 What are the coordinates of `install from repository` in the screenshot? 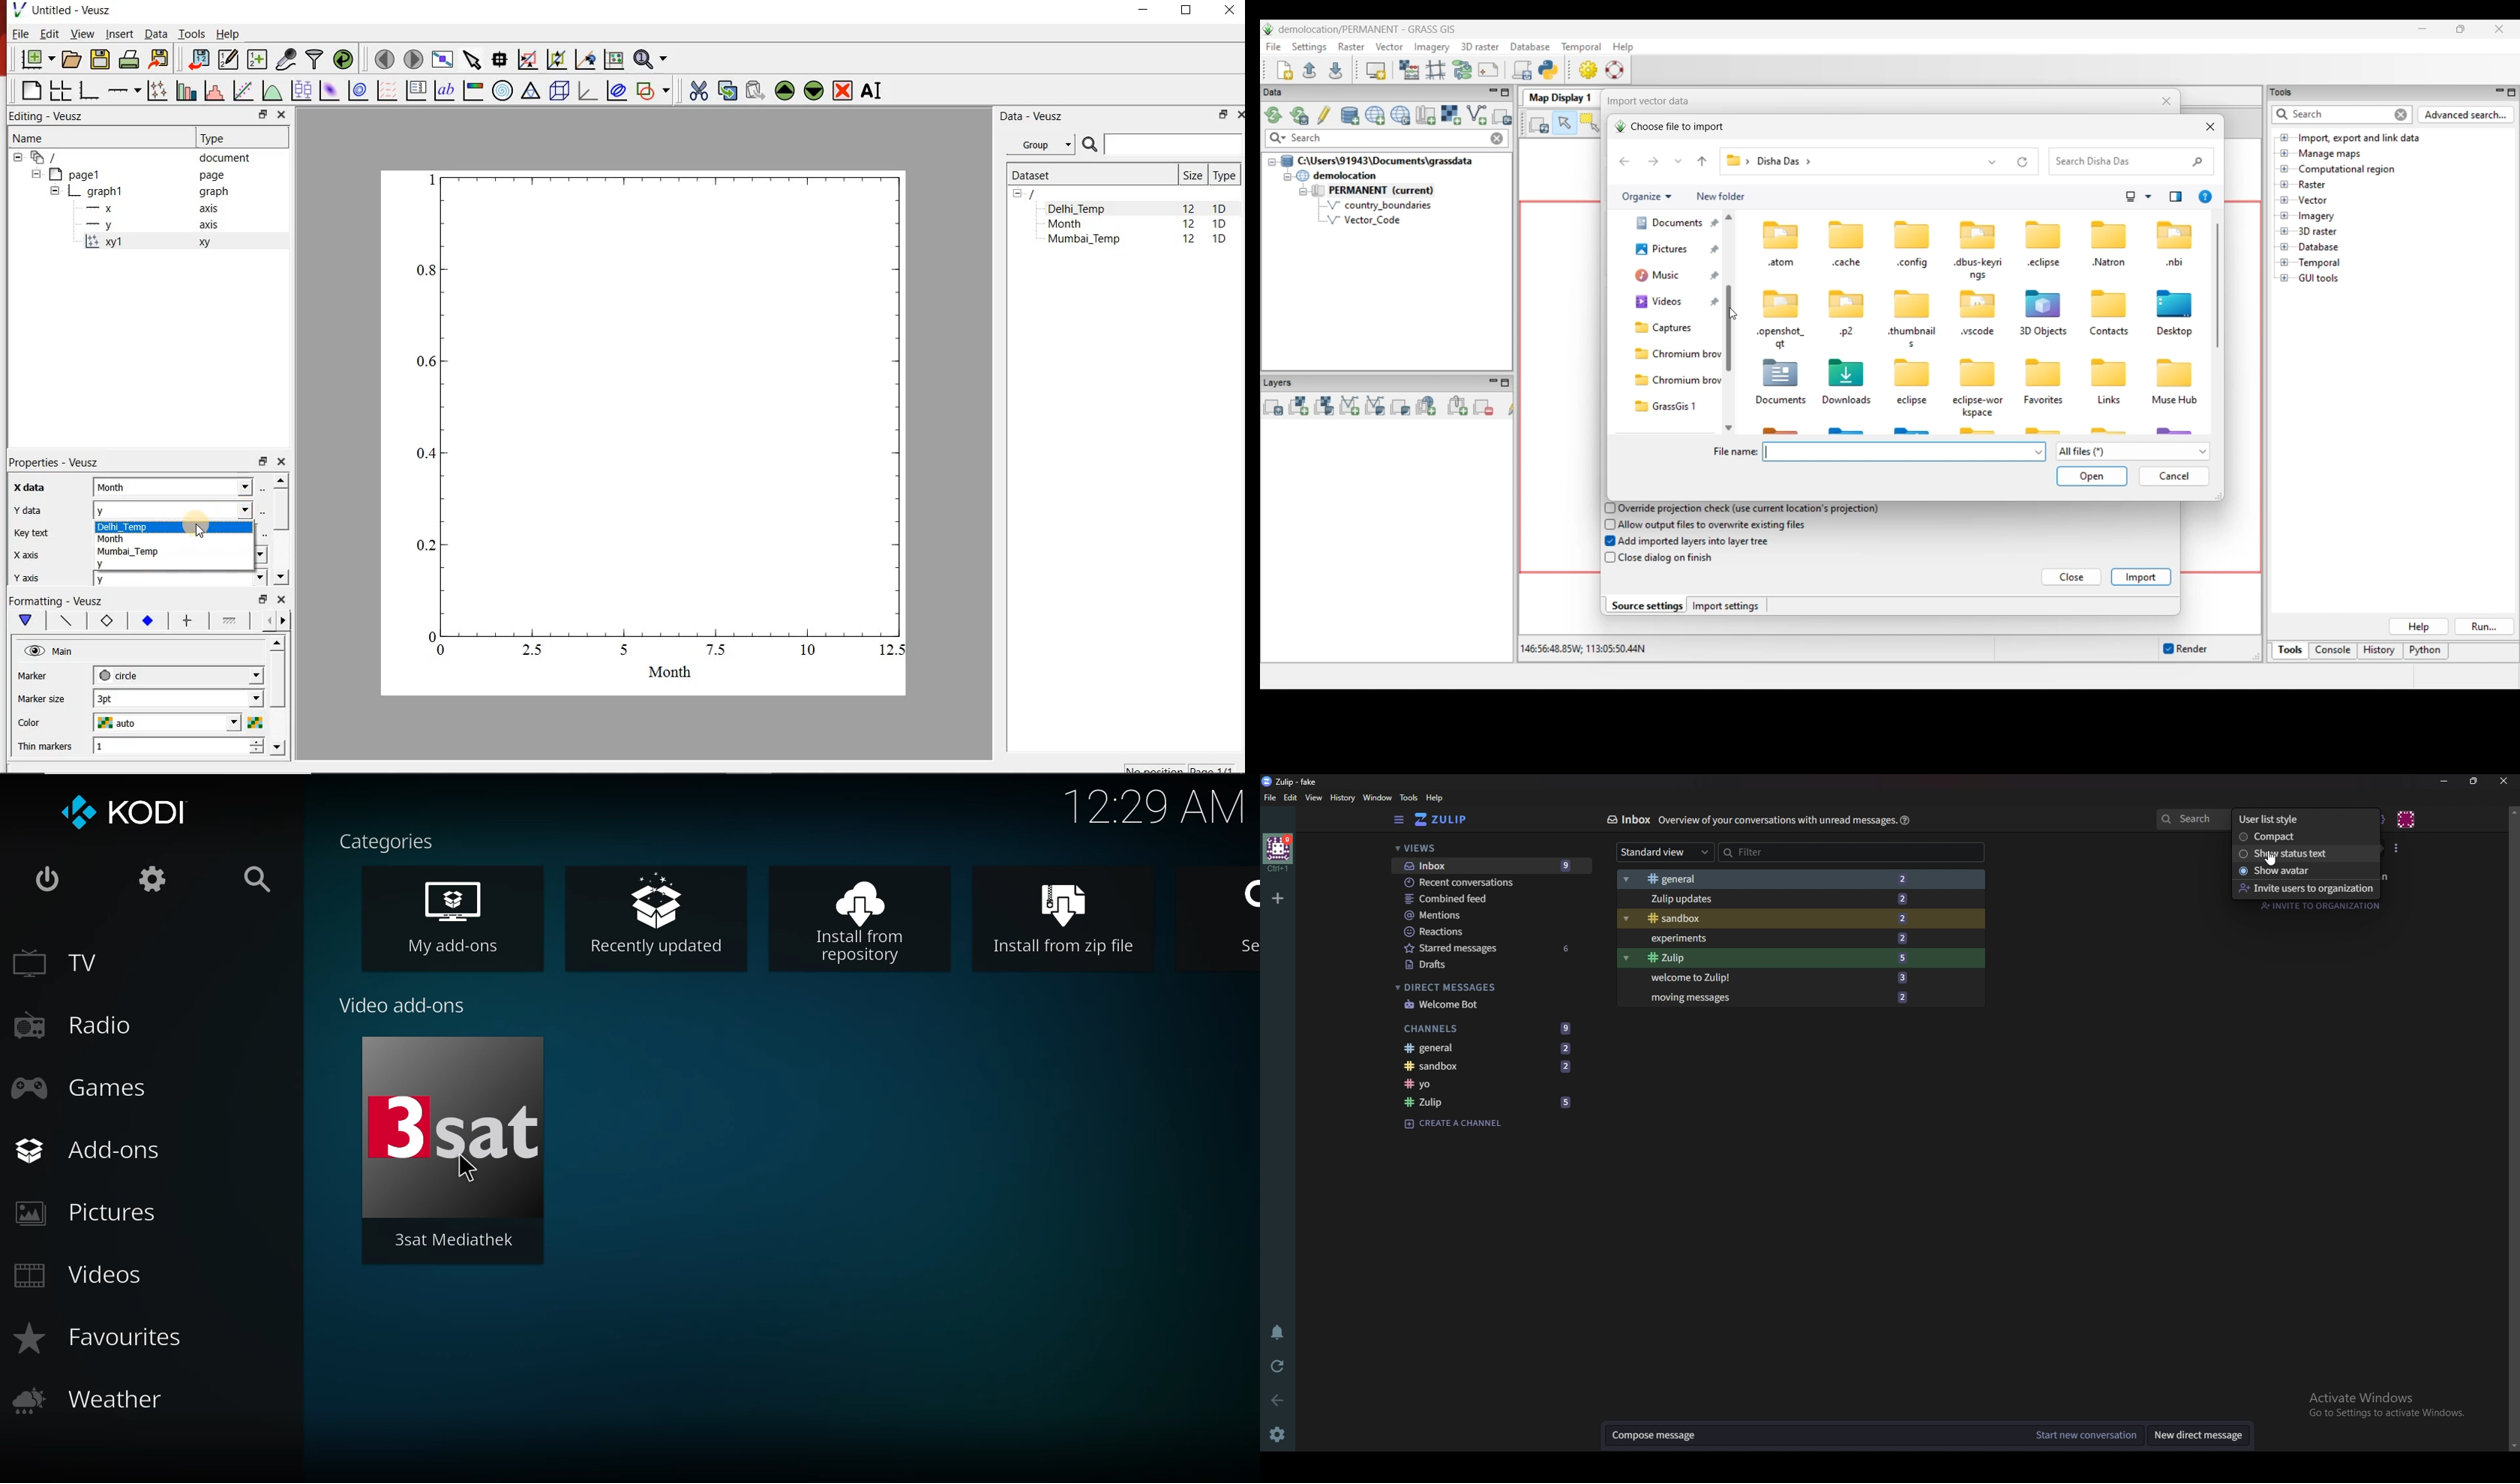 It's located at (858, 922).